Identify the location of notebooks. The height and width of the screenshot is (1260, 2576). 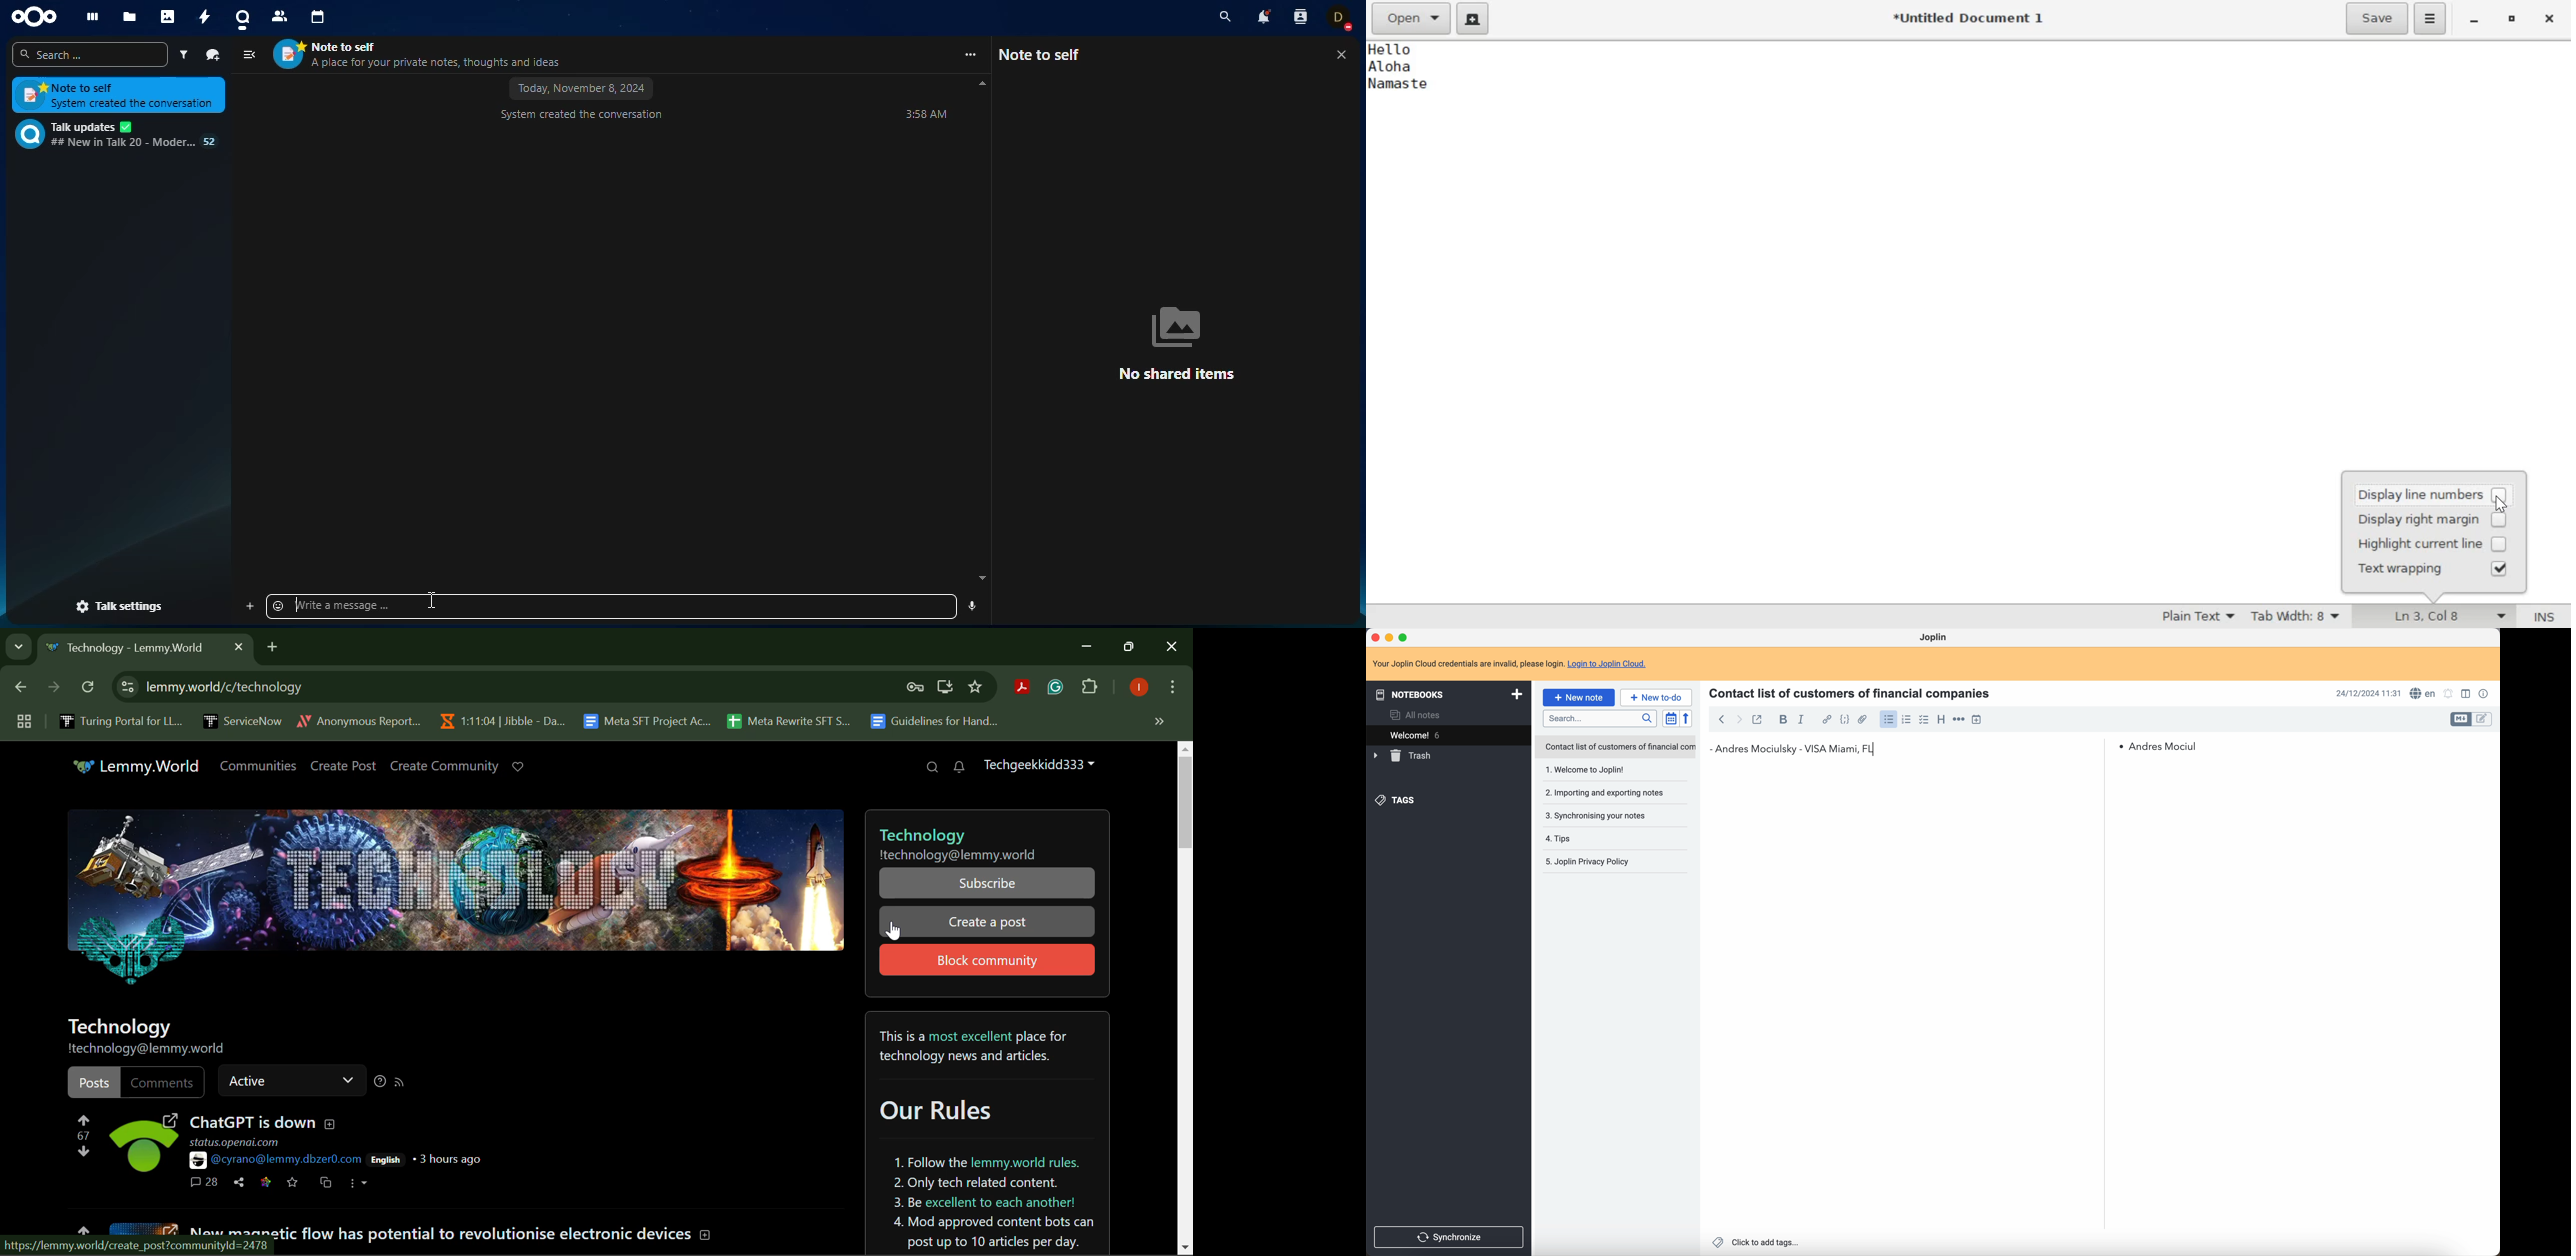
(1447, 694).